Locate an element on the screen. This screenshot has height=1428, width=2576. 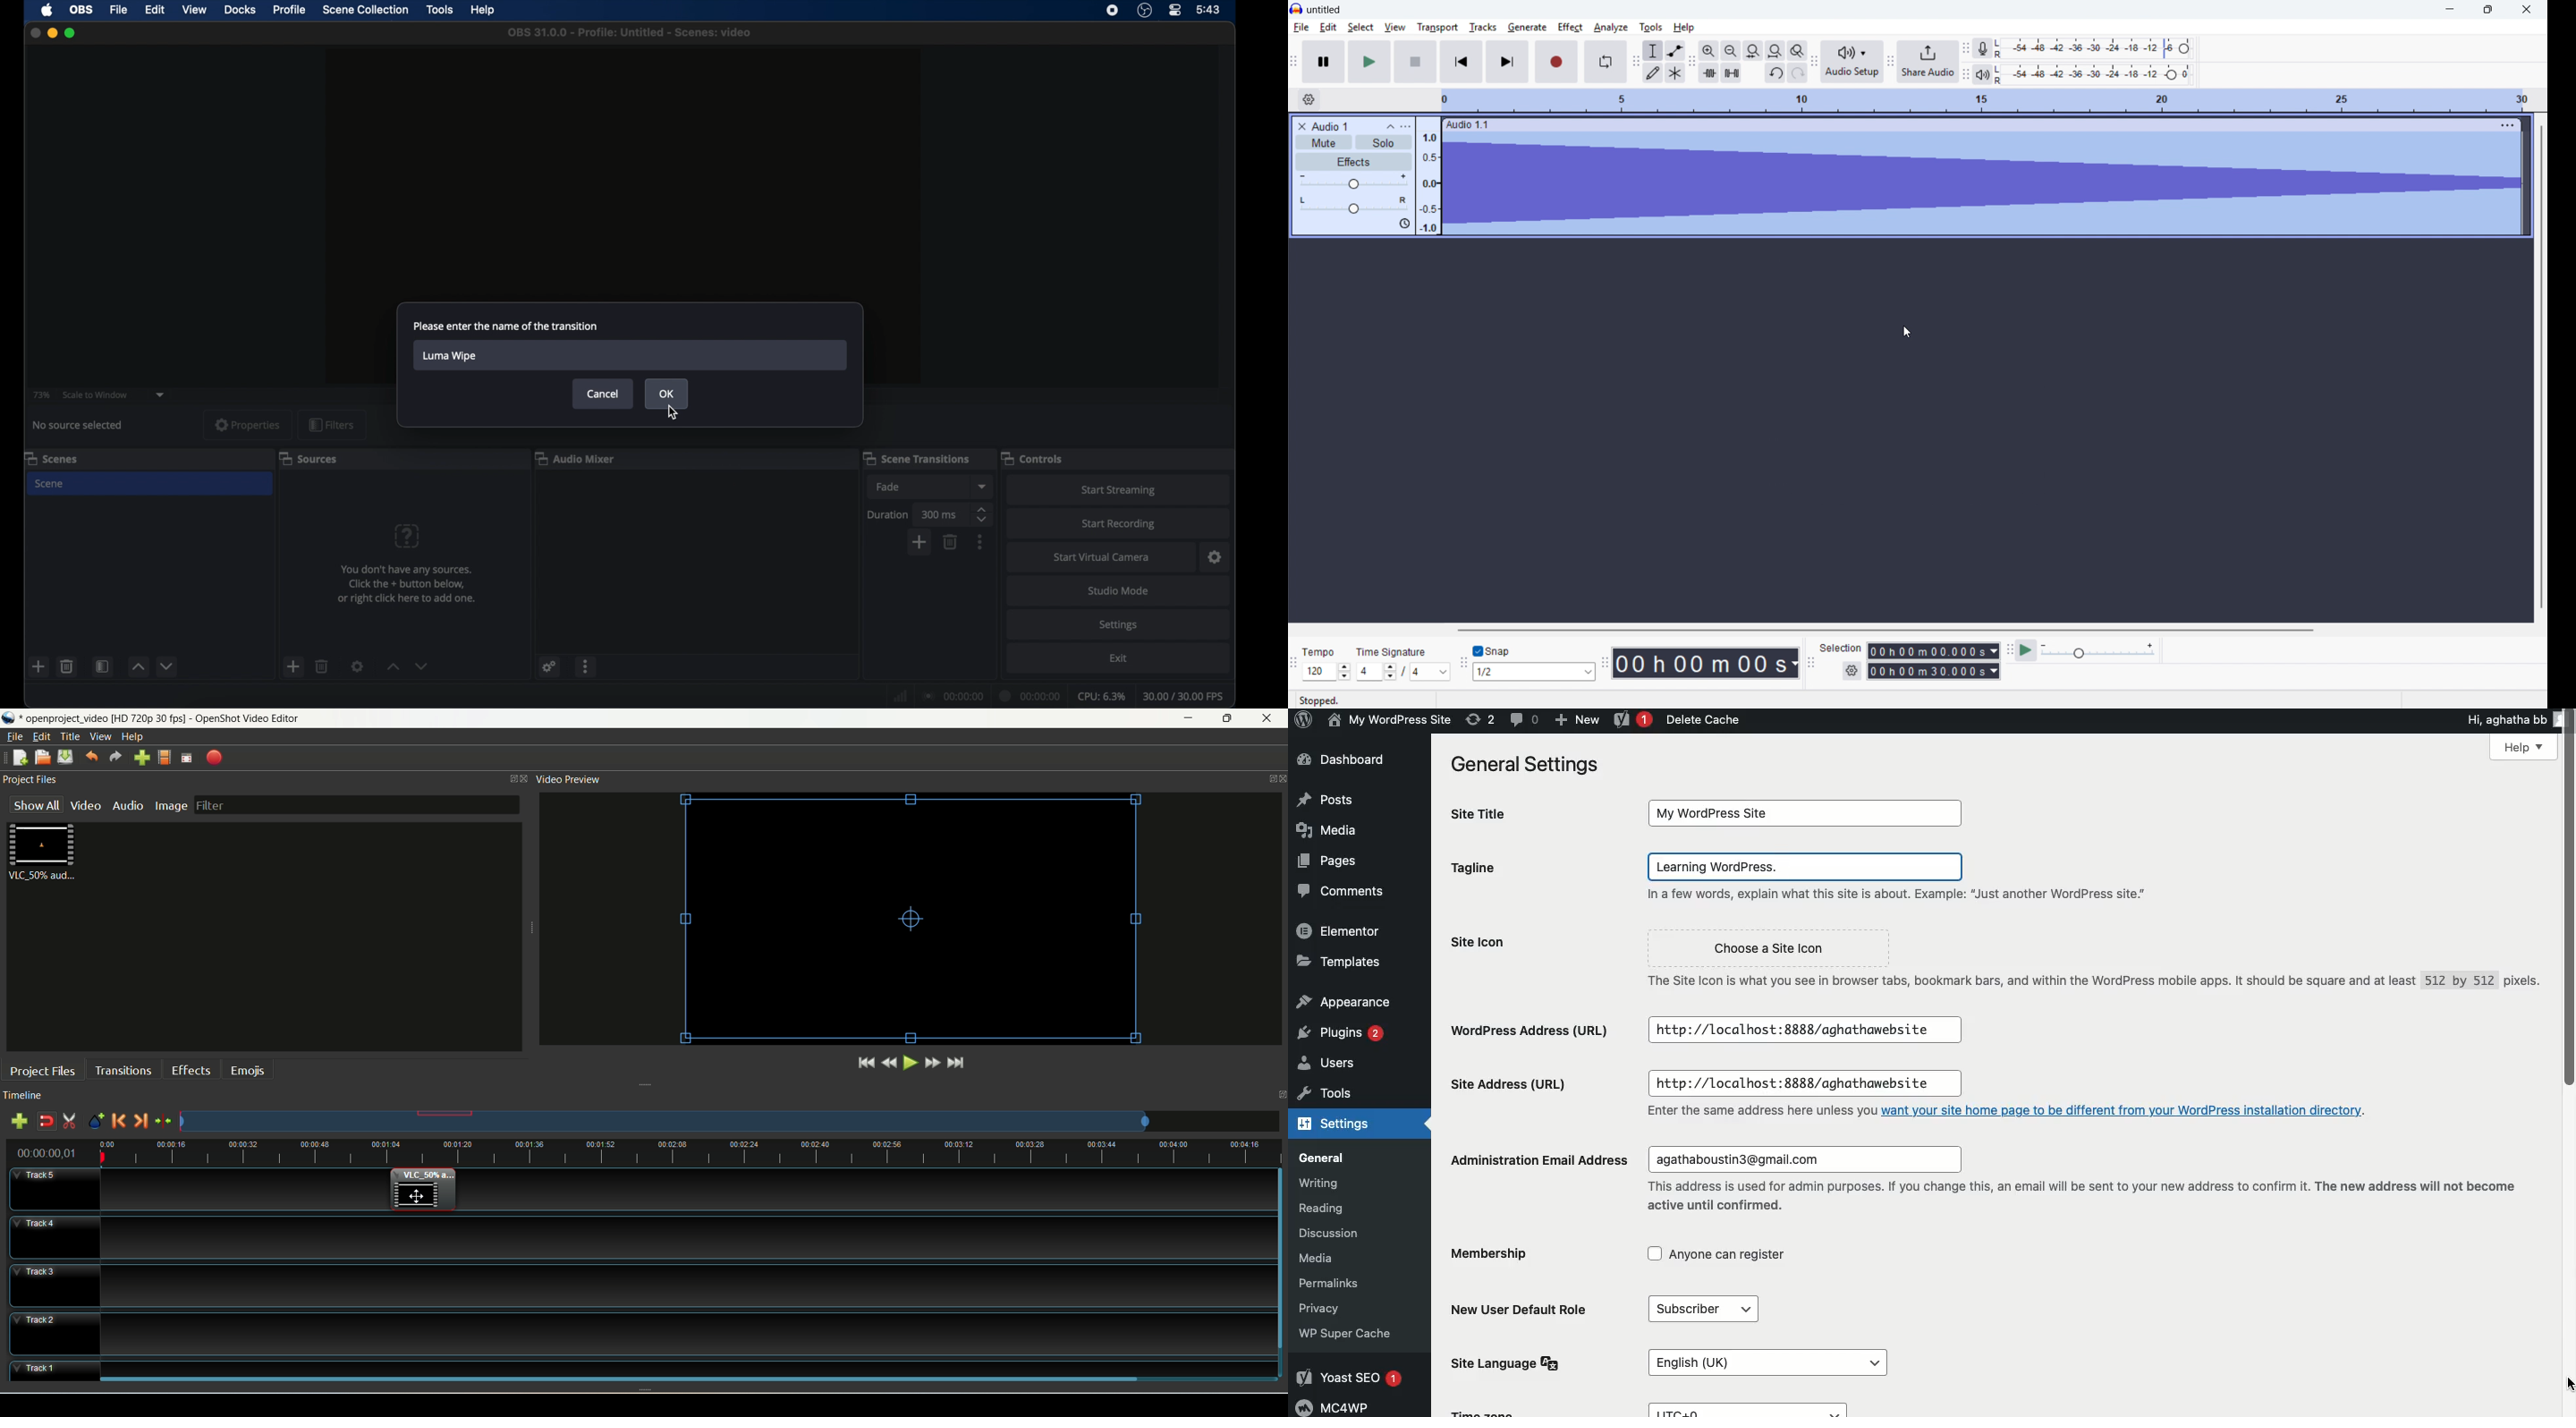
add is located at coordinates (918, 544).